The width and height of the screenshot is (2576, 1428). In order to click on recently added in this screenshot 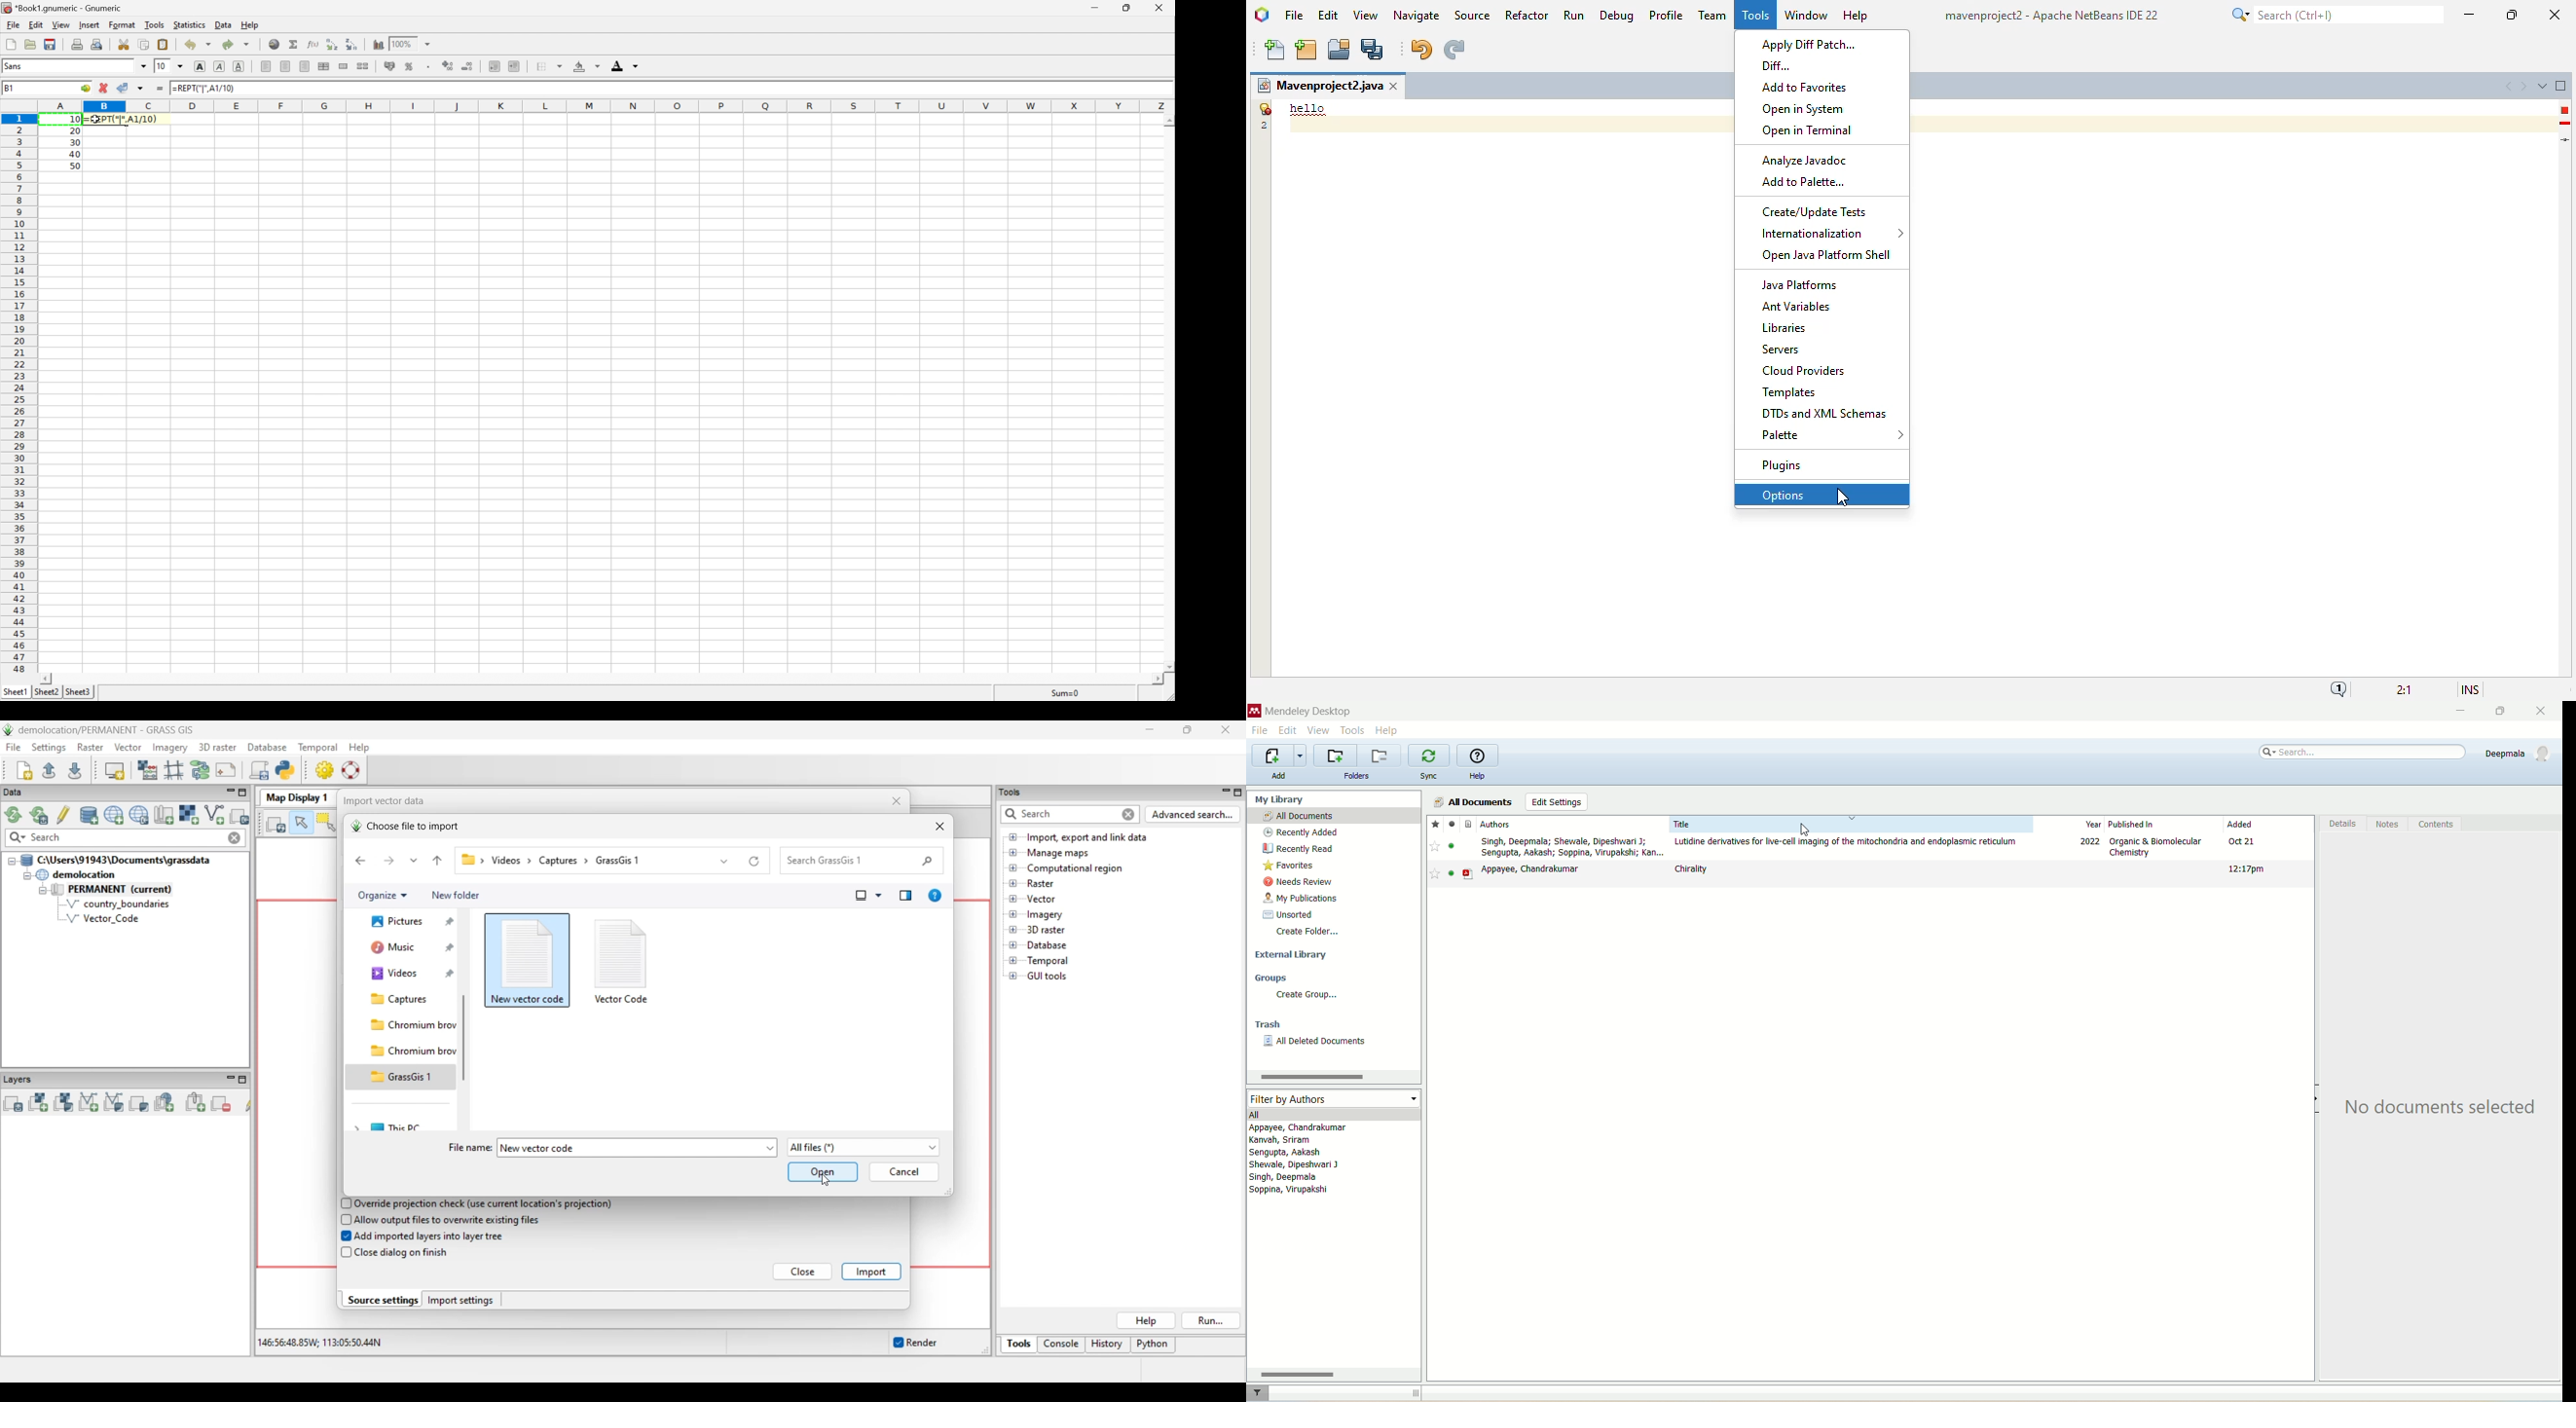, I will do `click(1306, 831)`.